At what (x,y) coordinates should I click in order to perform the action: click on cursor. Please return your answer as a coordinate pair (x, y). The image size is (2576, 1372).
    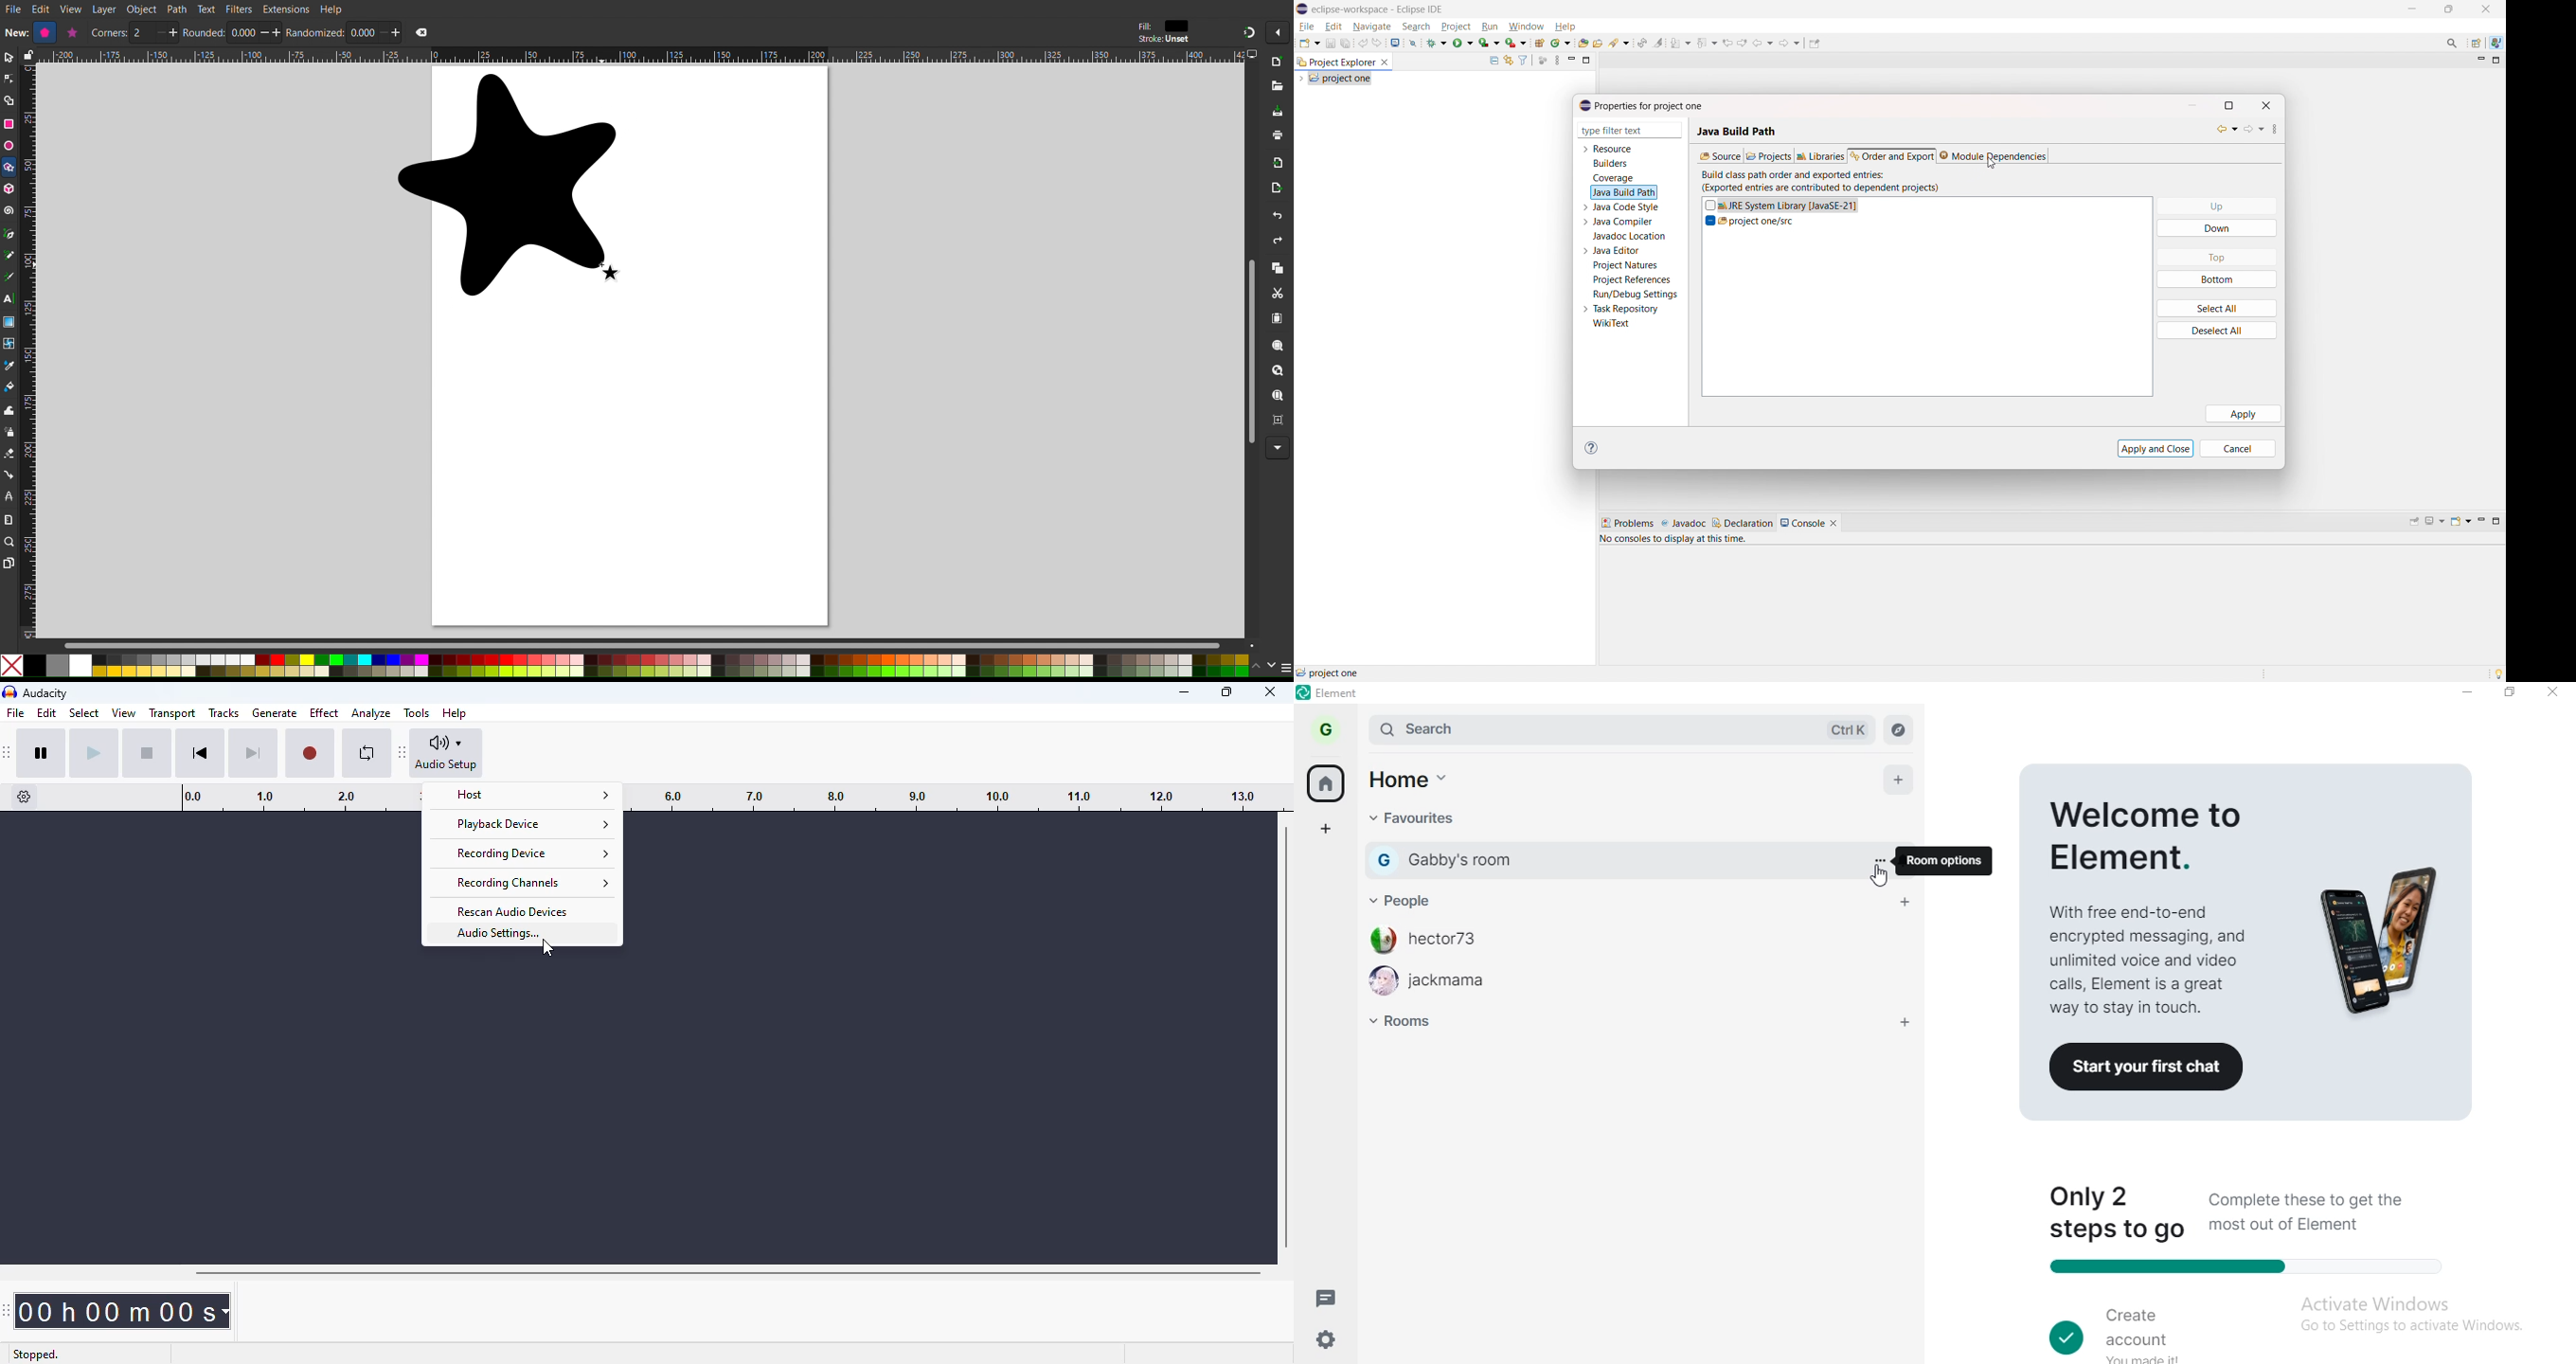
    Looking at the image, I should click on (546, 947).